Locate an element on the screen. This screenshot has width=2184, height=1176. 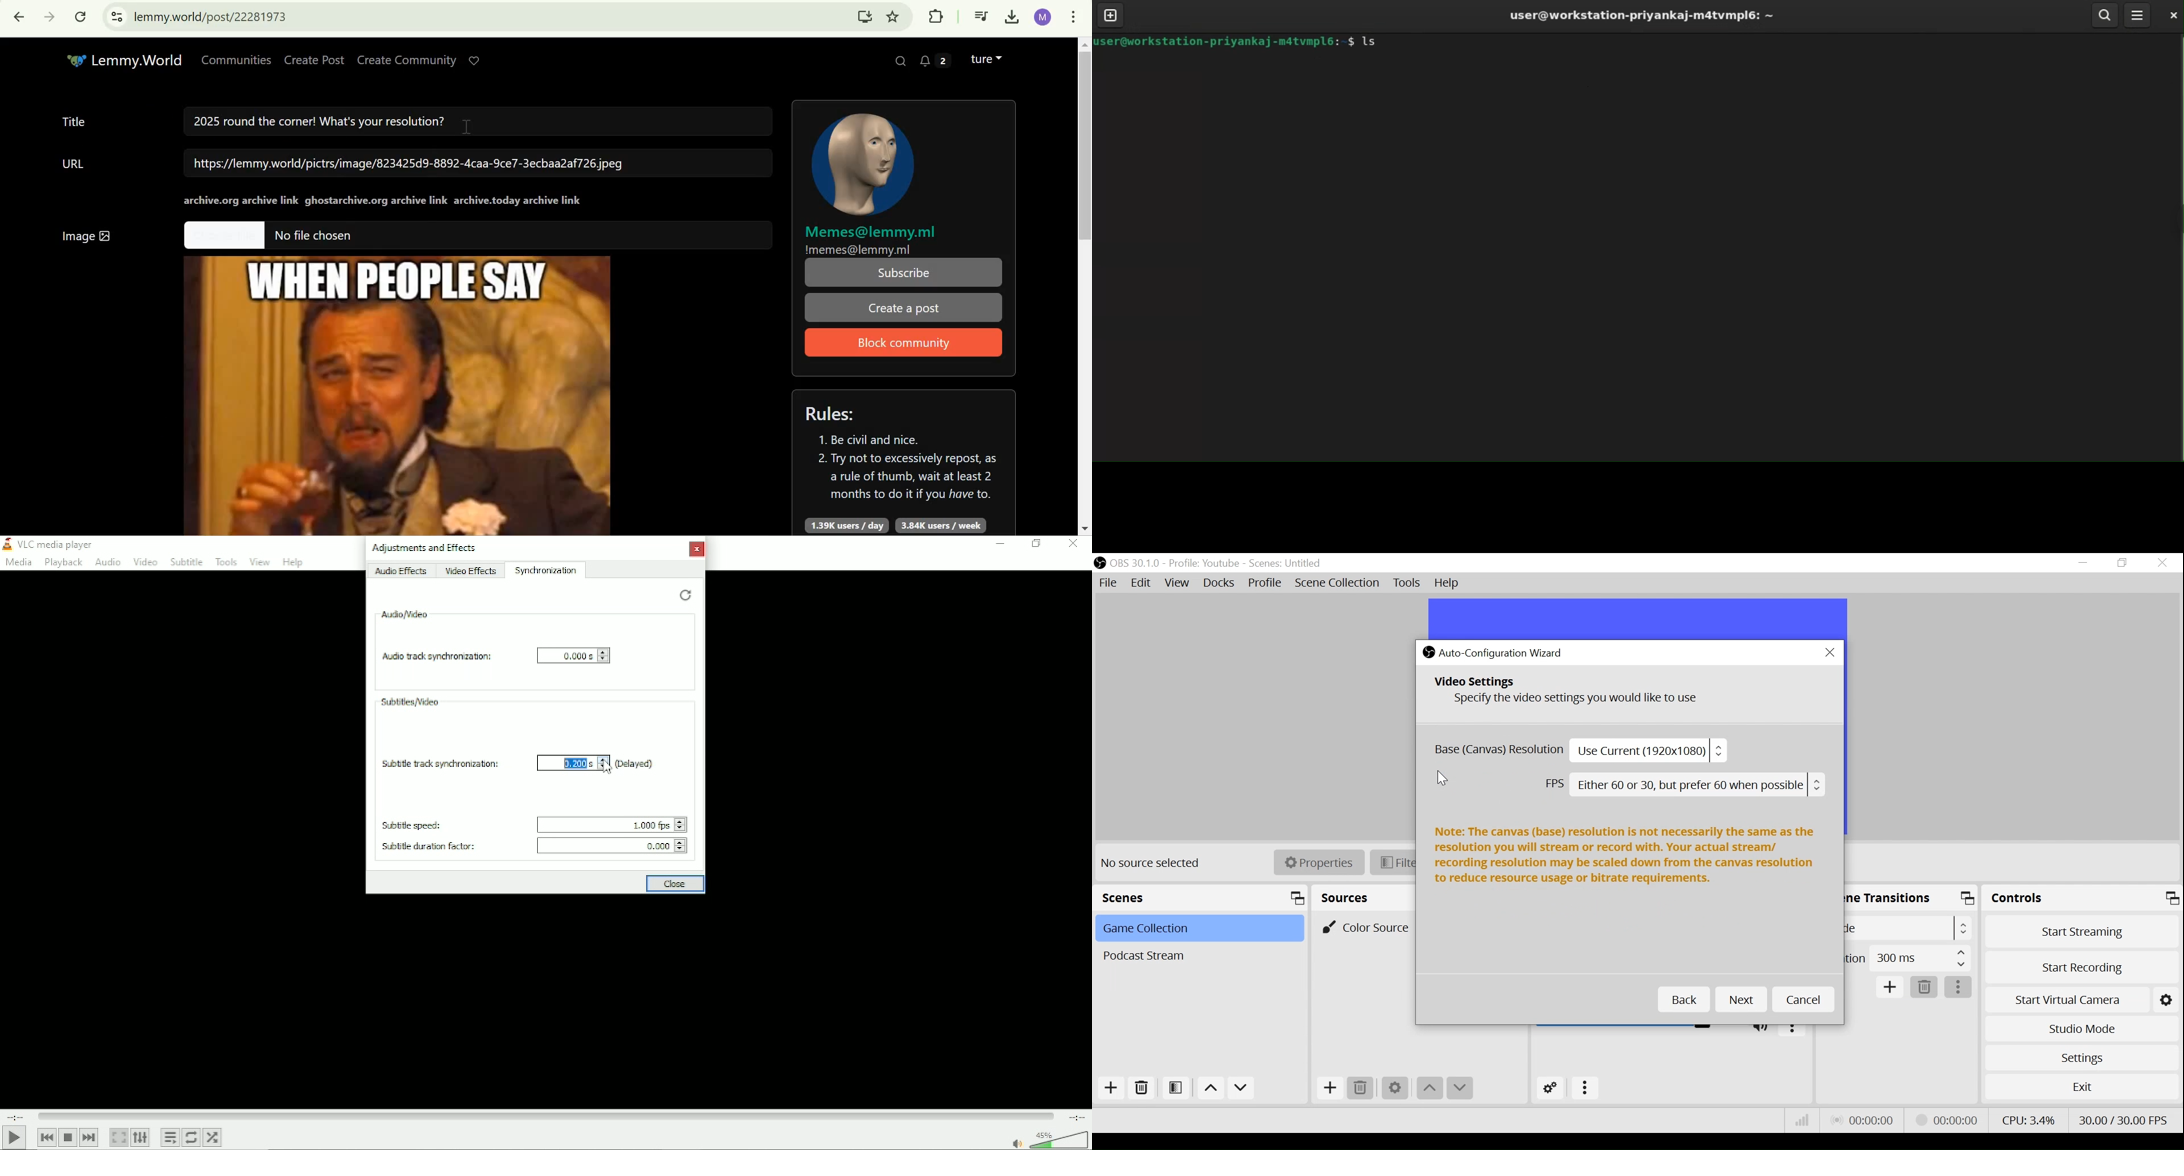
Settings is located at coordinates (2080, 1058).